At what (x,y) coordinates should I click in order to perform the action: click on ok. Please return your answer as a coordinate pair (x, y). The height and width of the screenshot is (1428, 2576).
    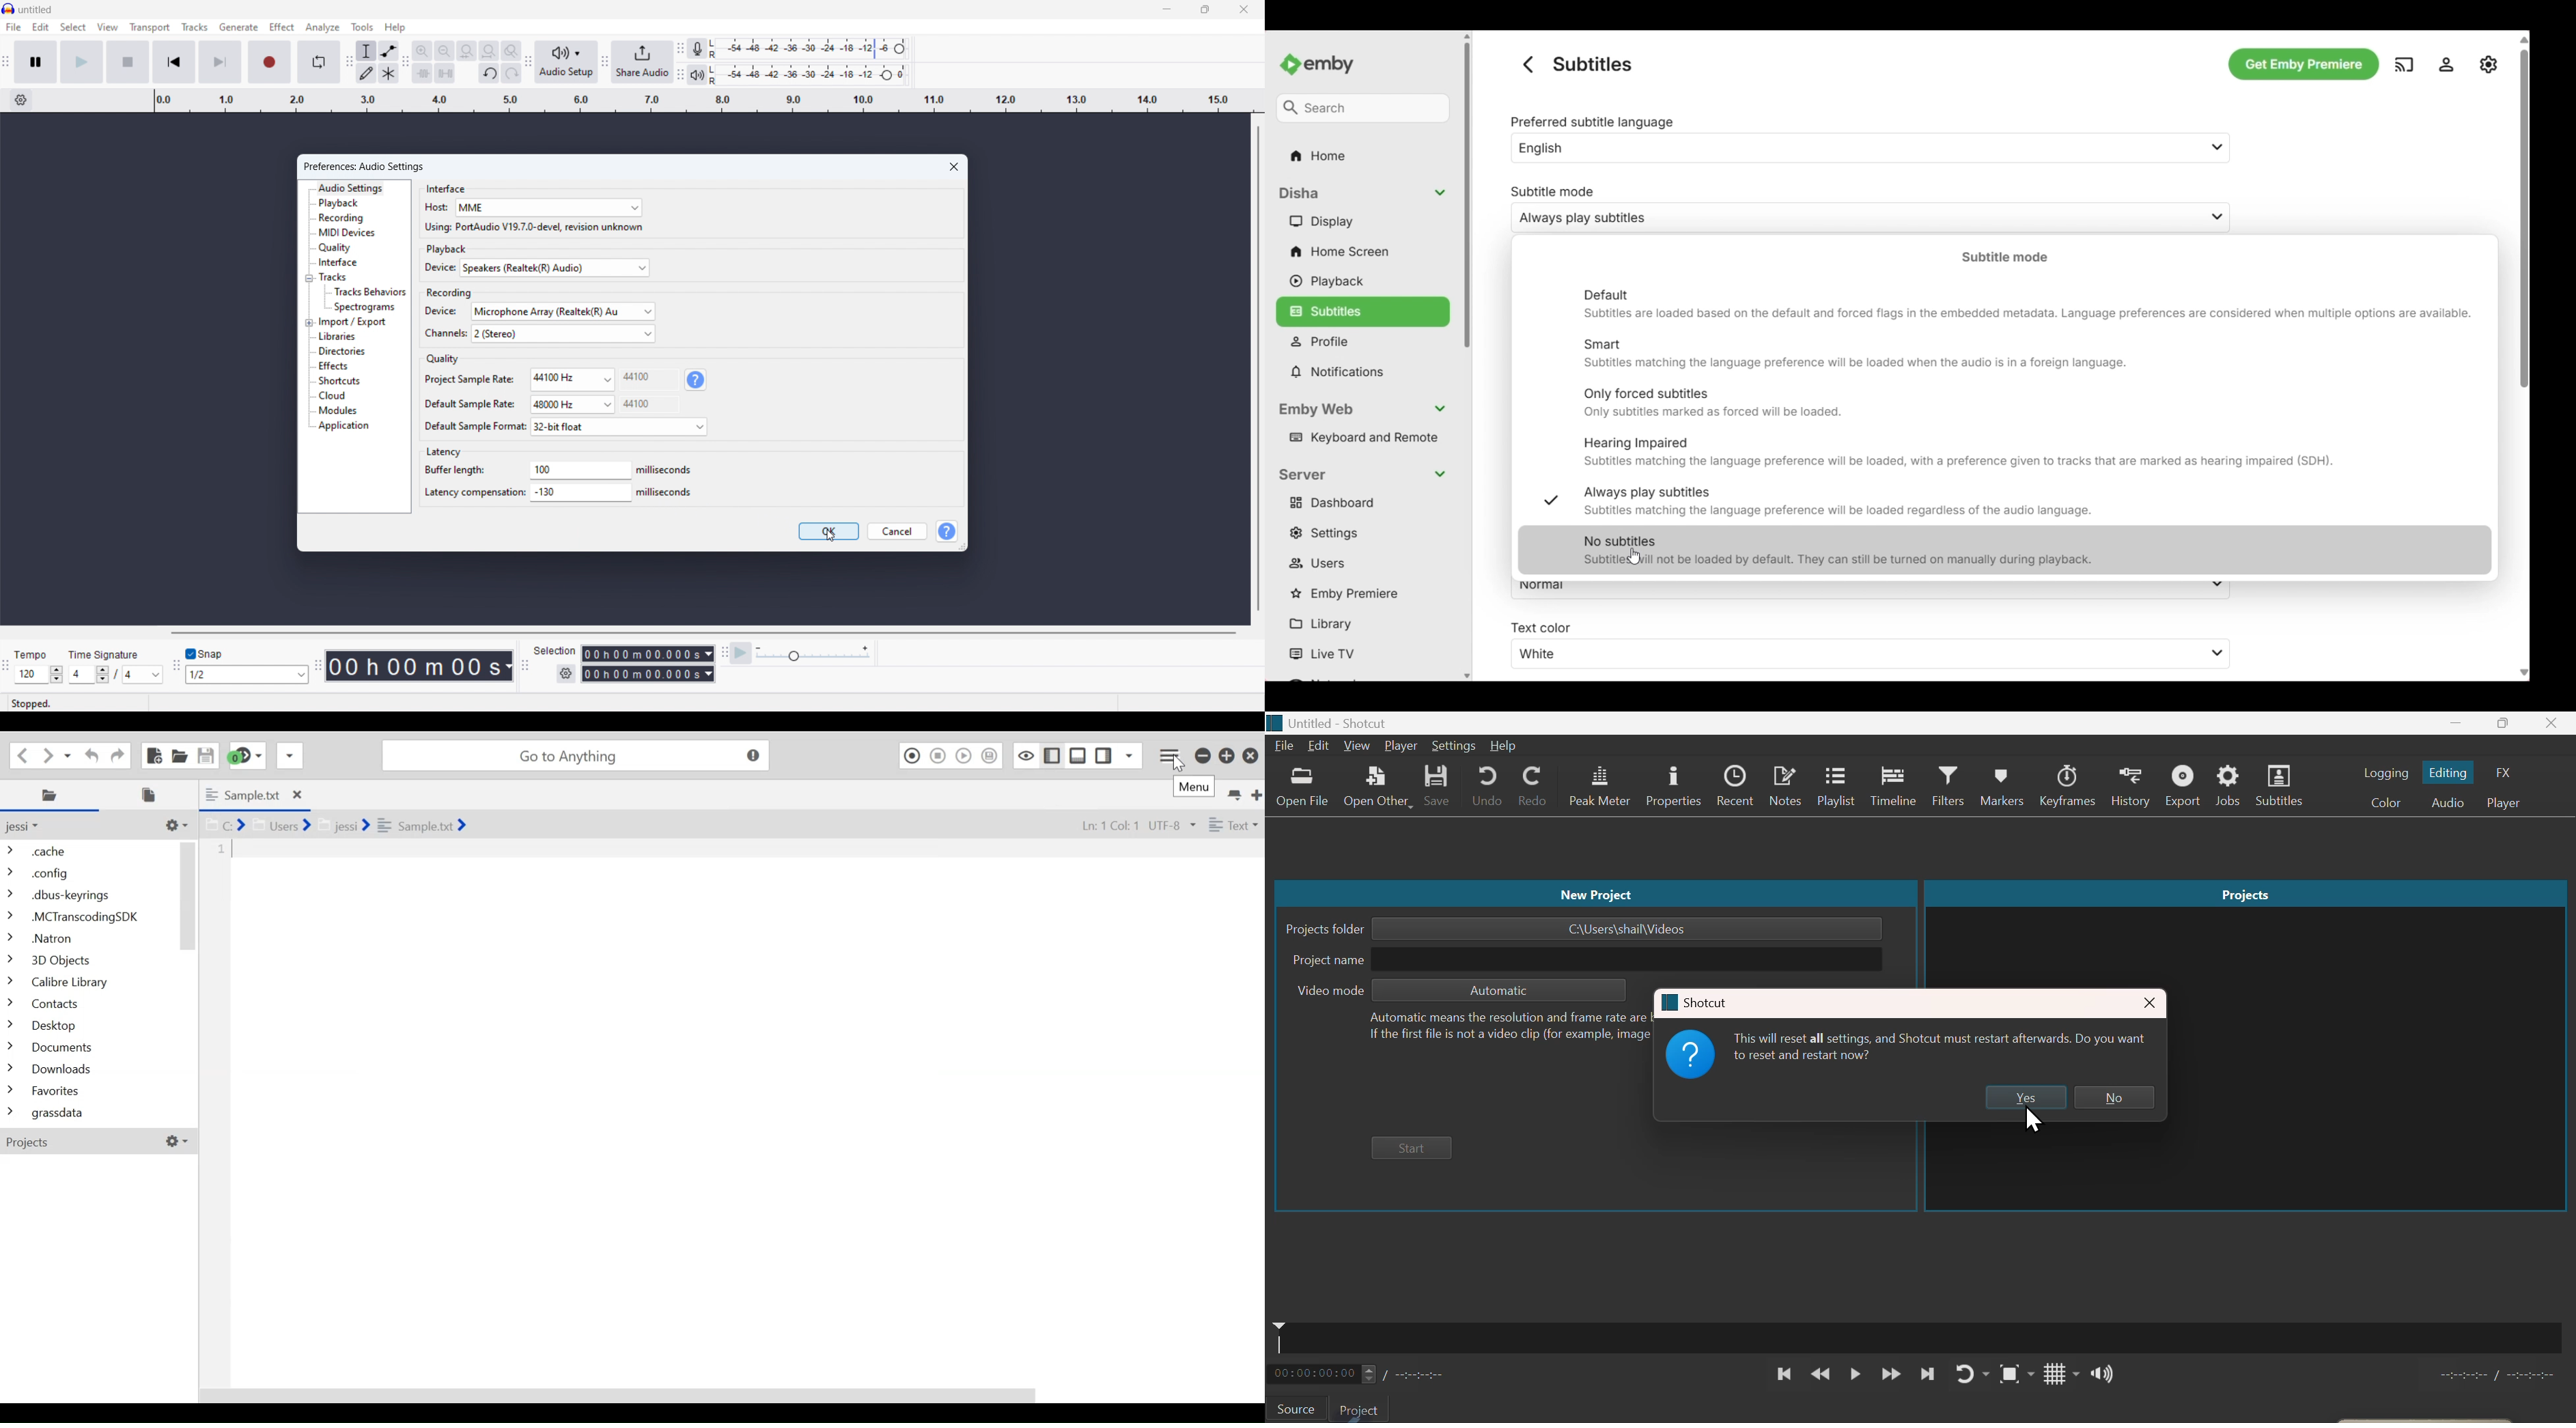
    Looking at the image, I should click on (830, 531).